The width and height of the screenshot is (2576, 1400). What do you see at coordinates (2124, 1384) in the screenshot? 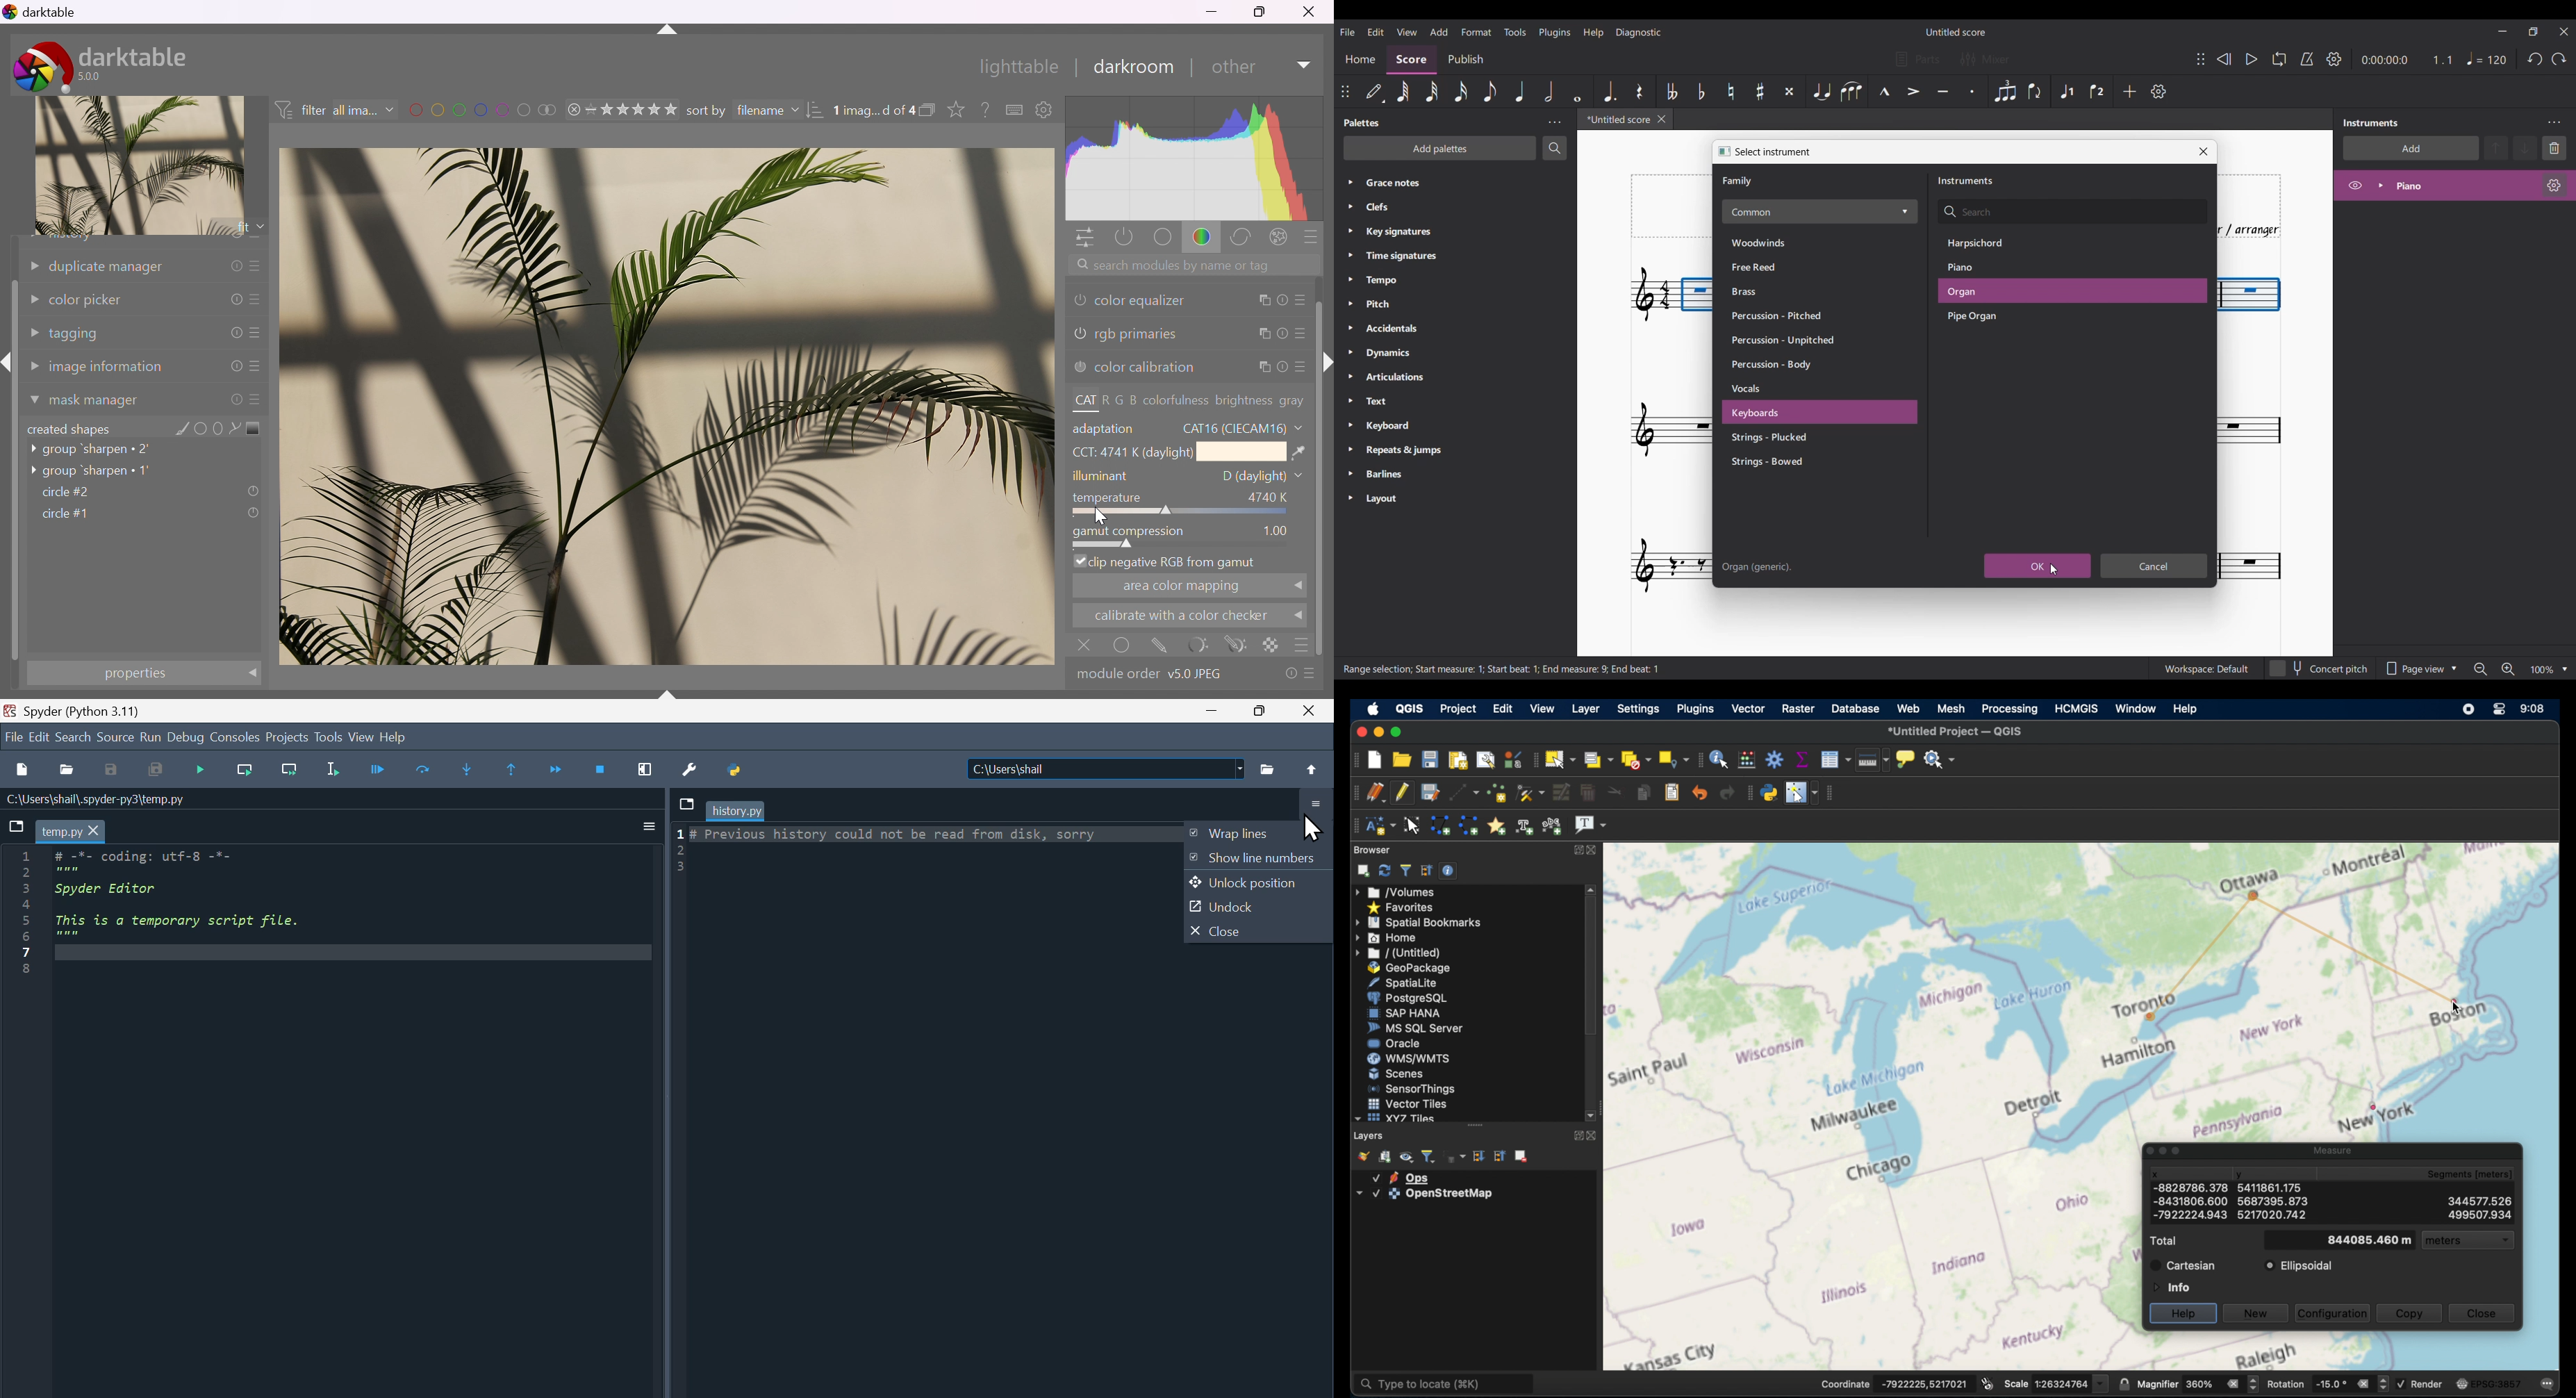
I see `lock scale to use magnifier` at bounding box center [2124, 1384].